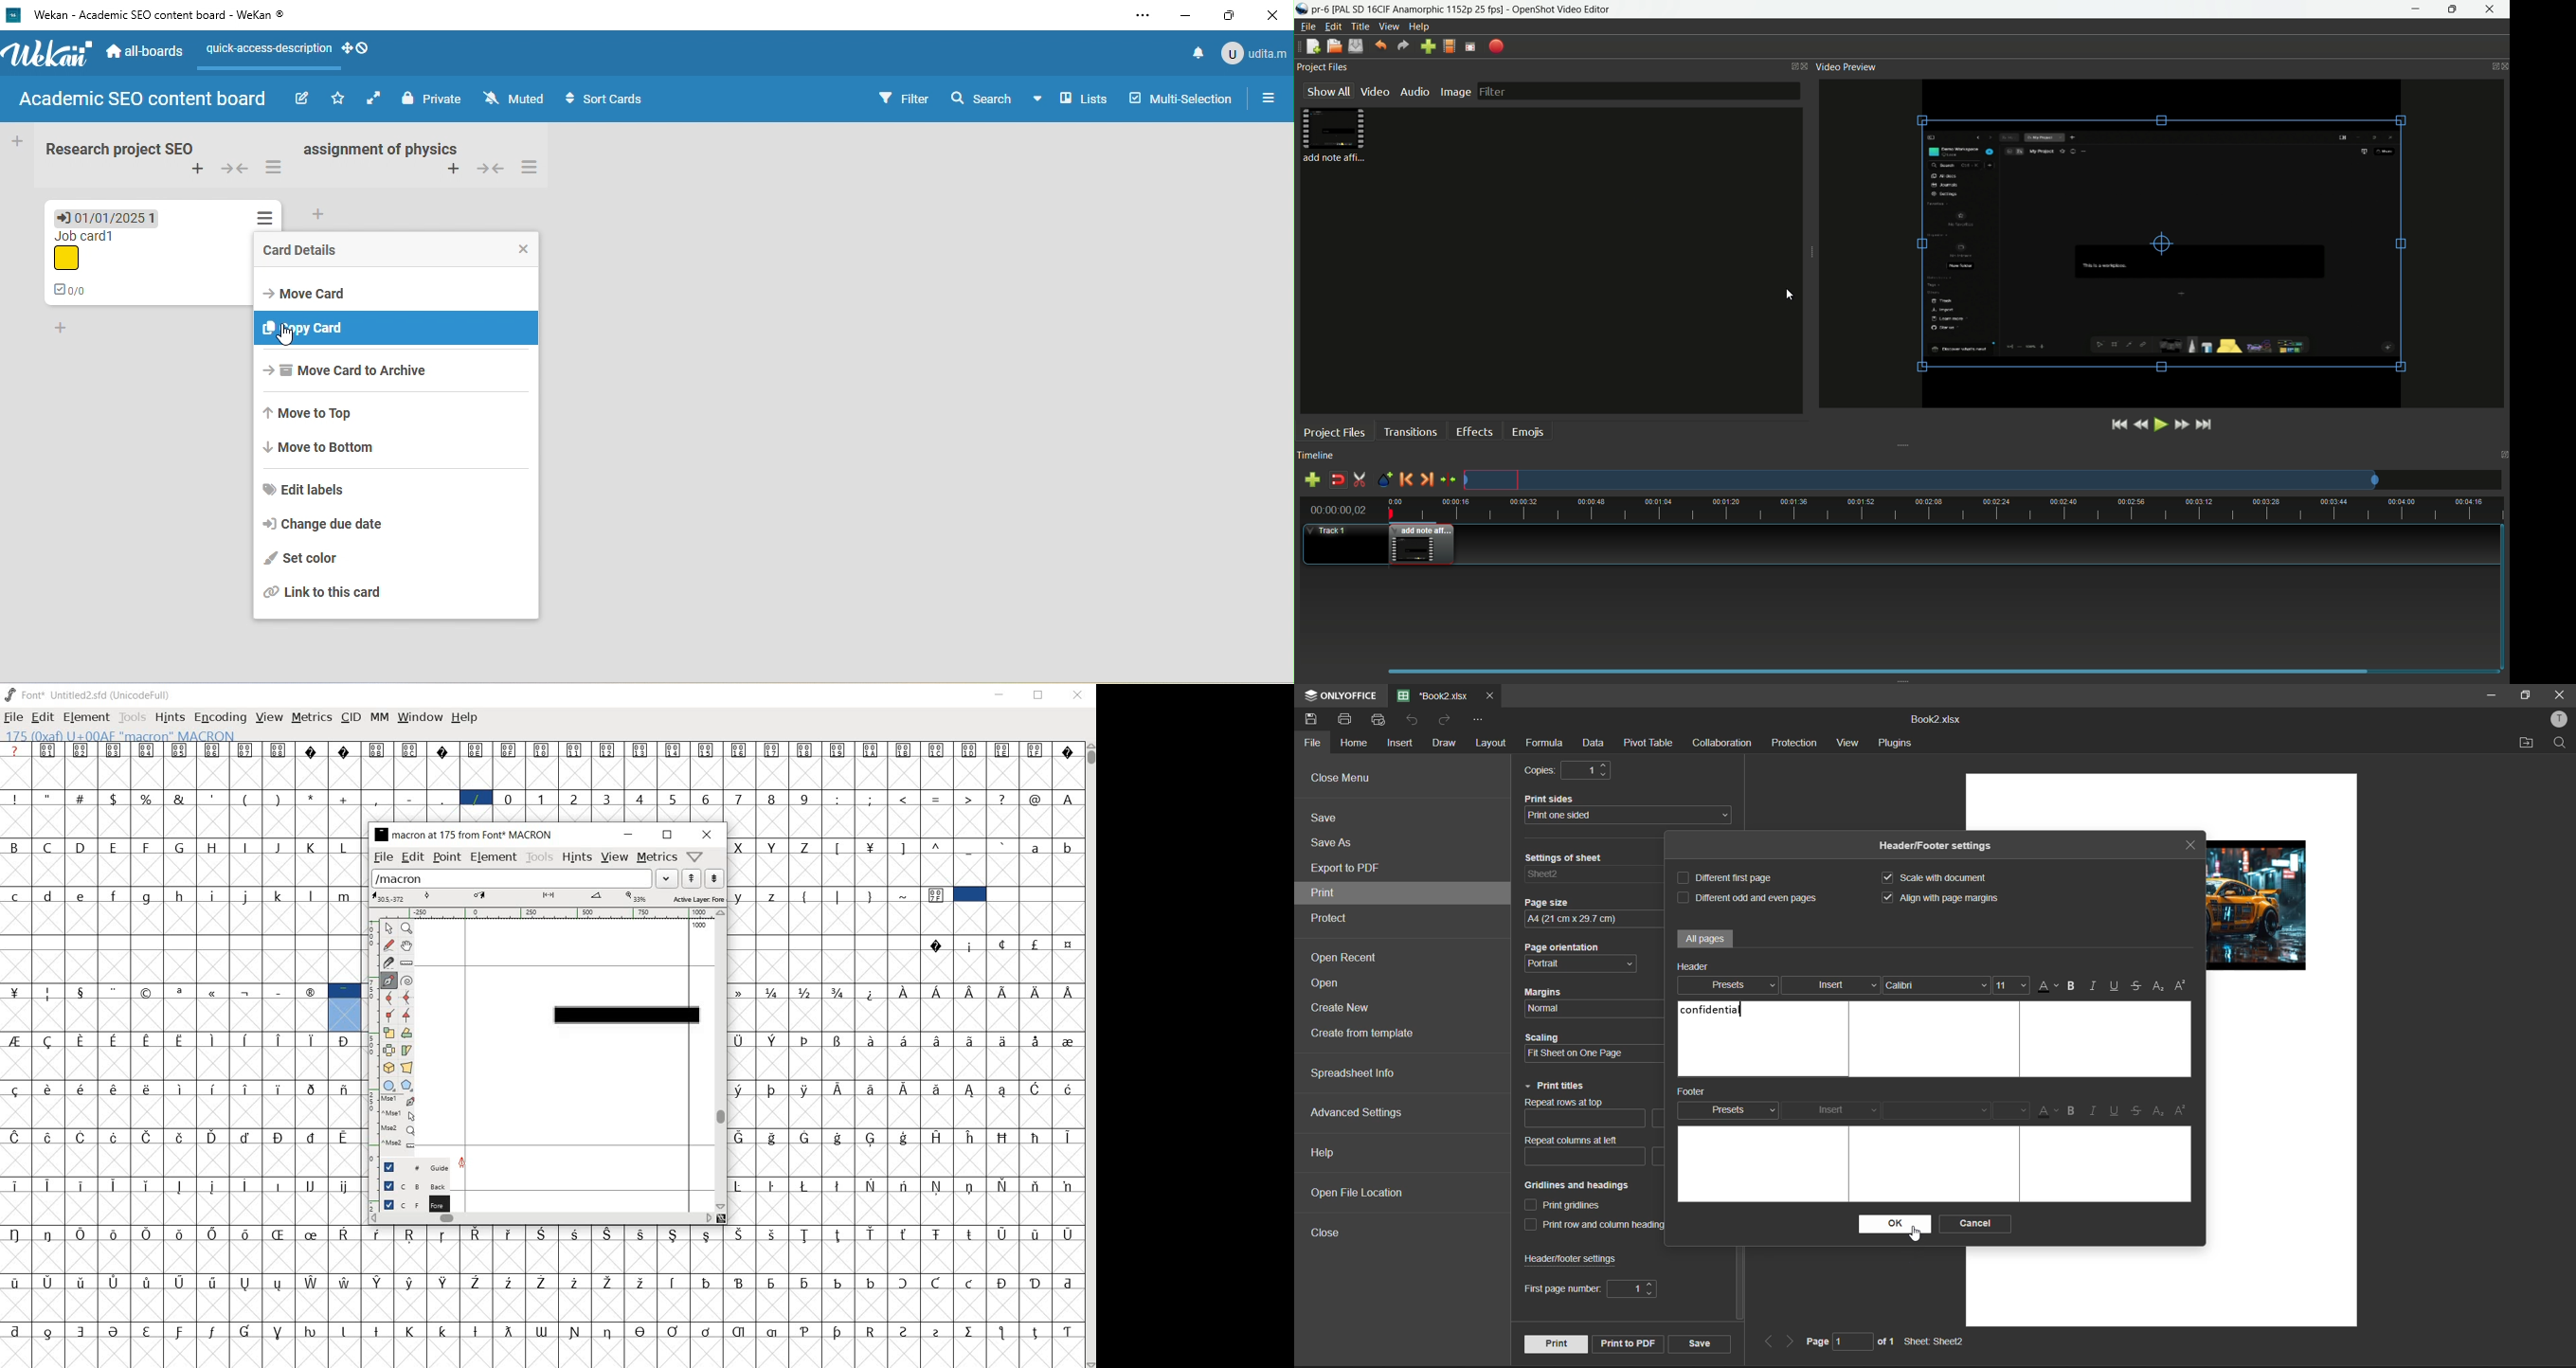  I want to click on Symbol, so click(840, 1332).